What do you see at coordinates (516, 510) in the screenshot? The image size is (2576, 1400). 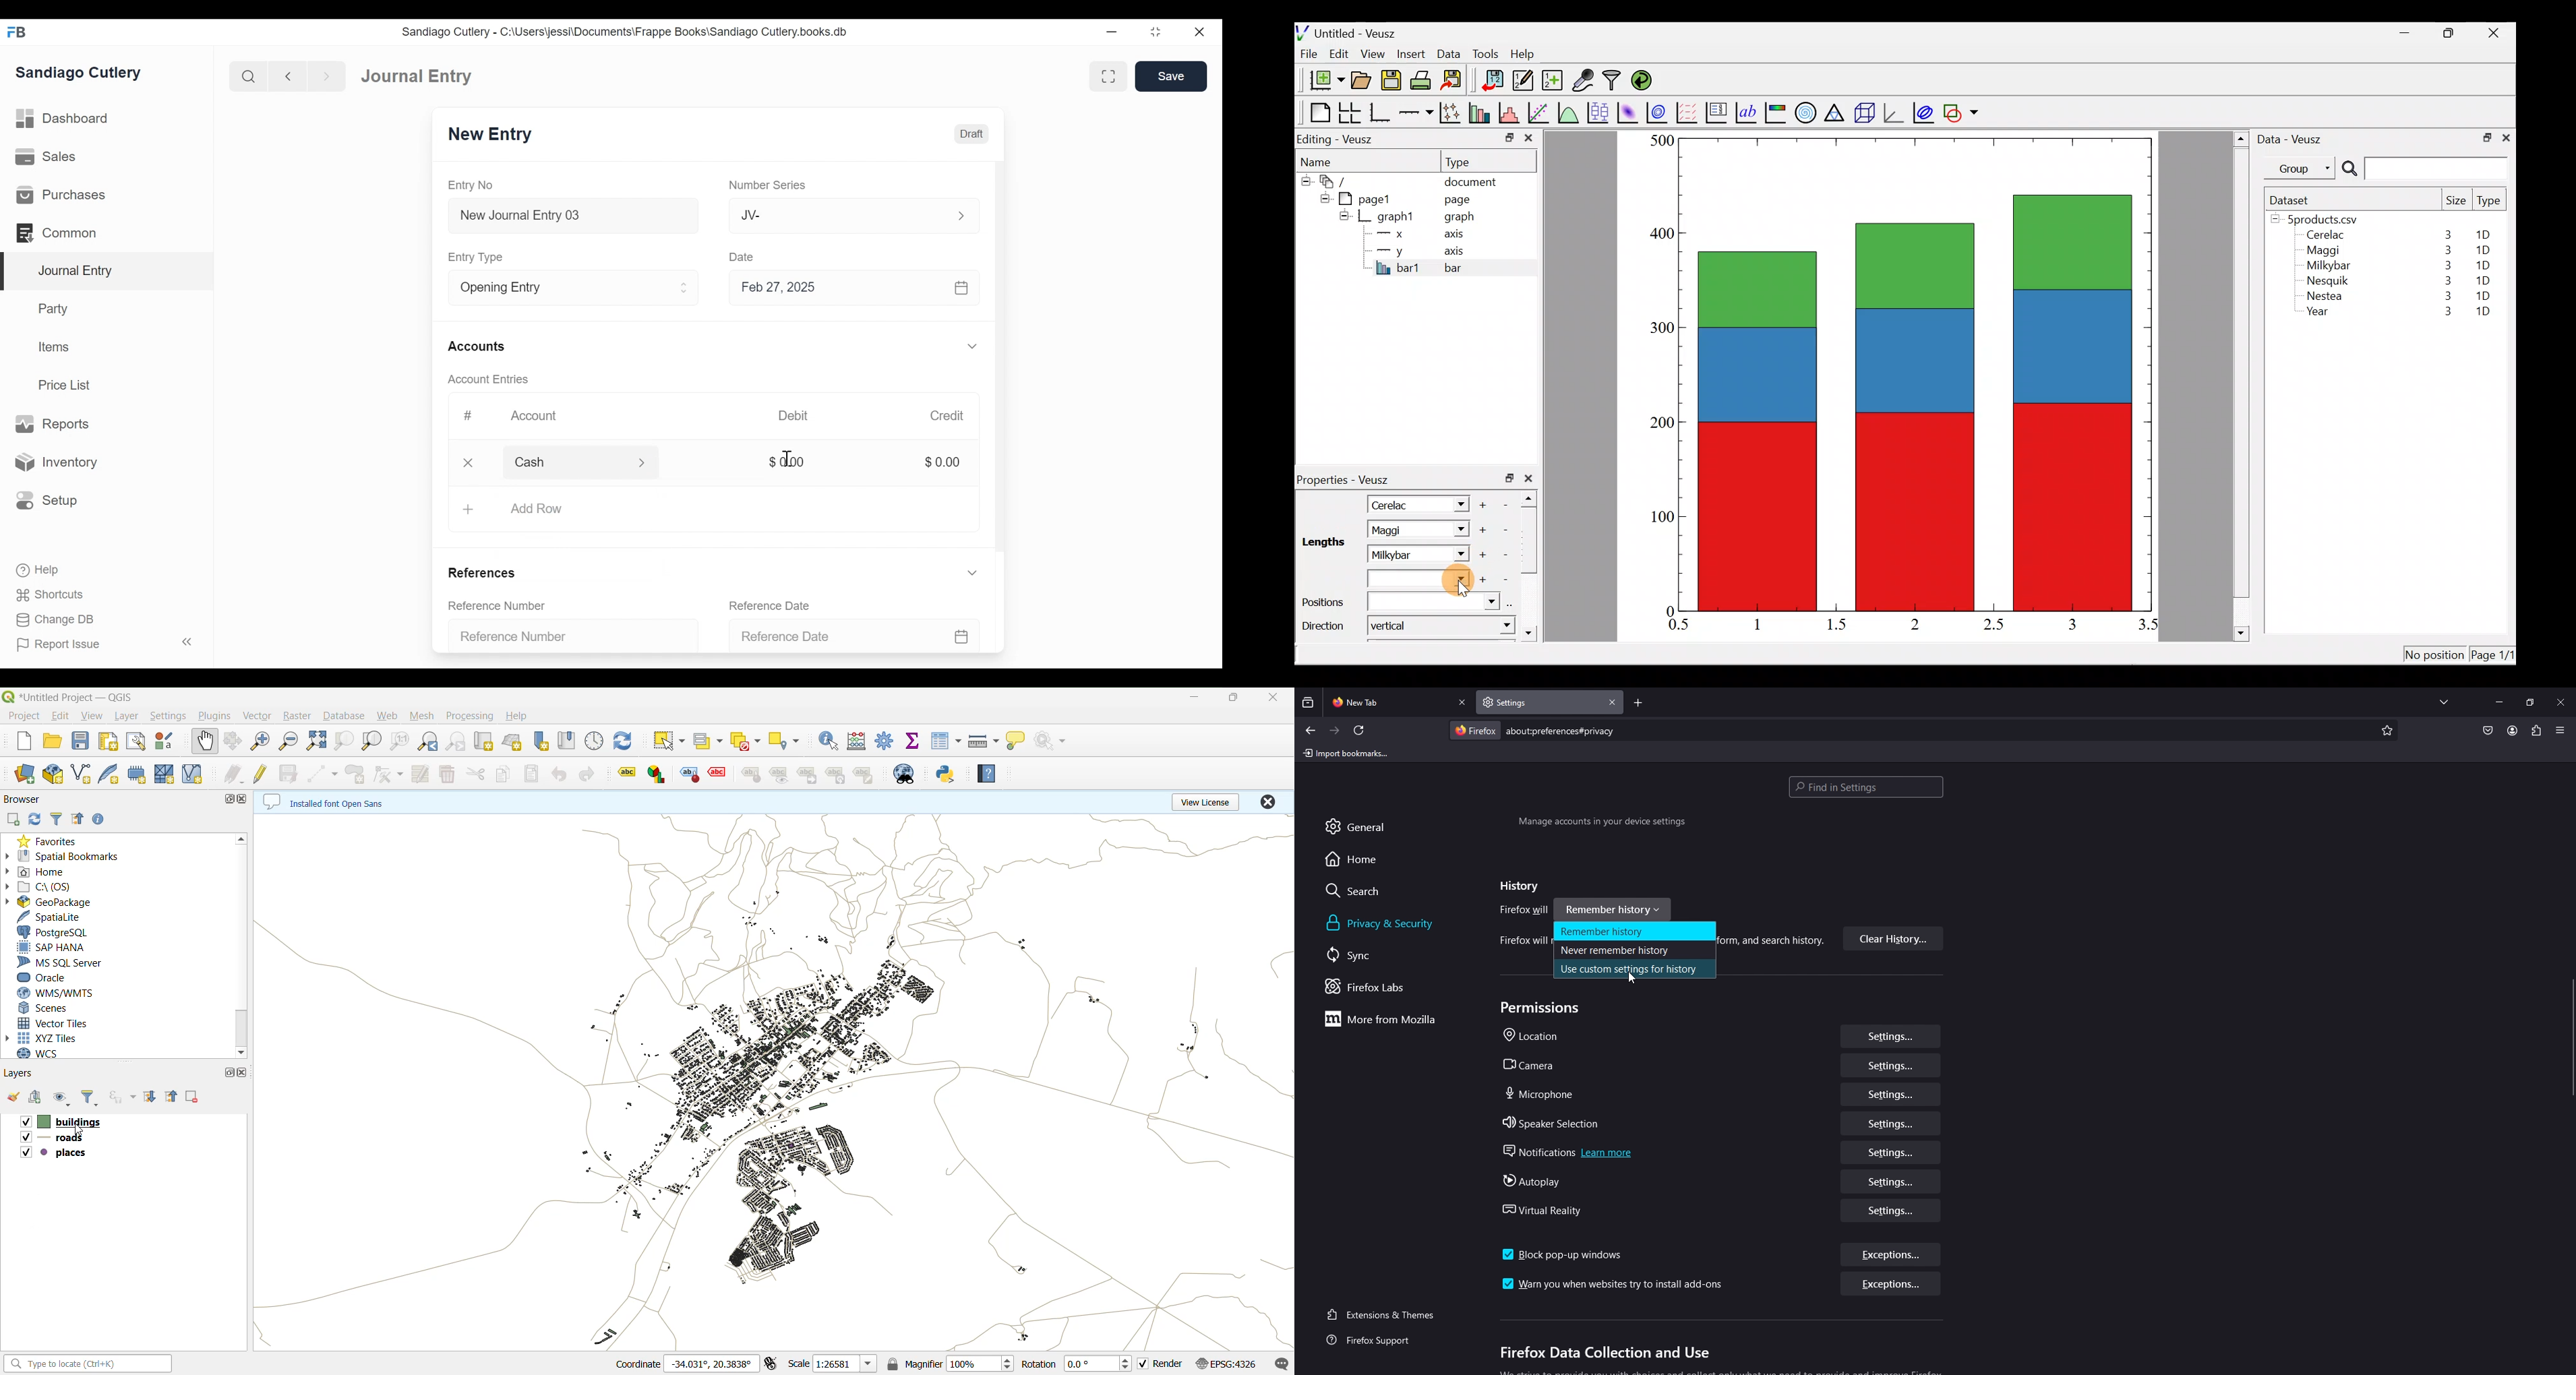 I see `+ Add Row` at bounding box center [516, 510].